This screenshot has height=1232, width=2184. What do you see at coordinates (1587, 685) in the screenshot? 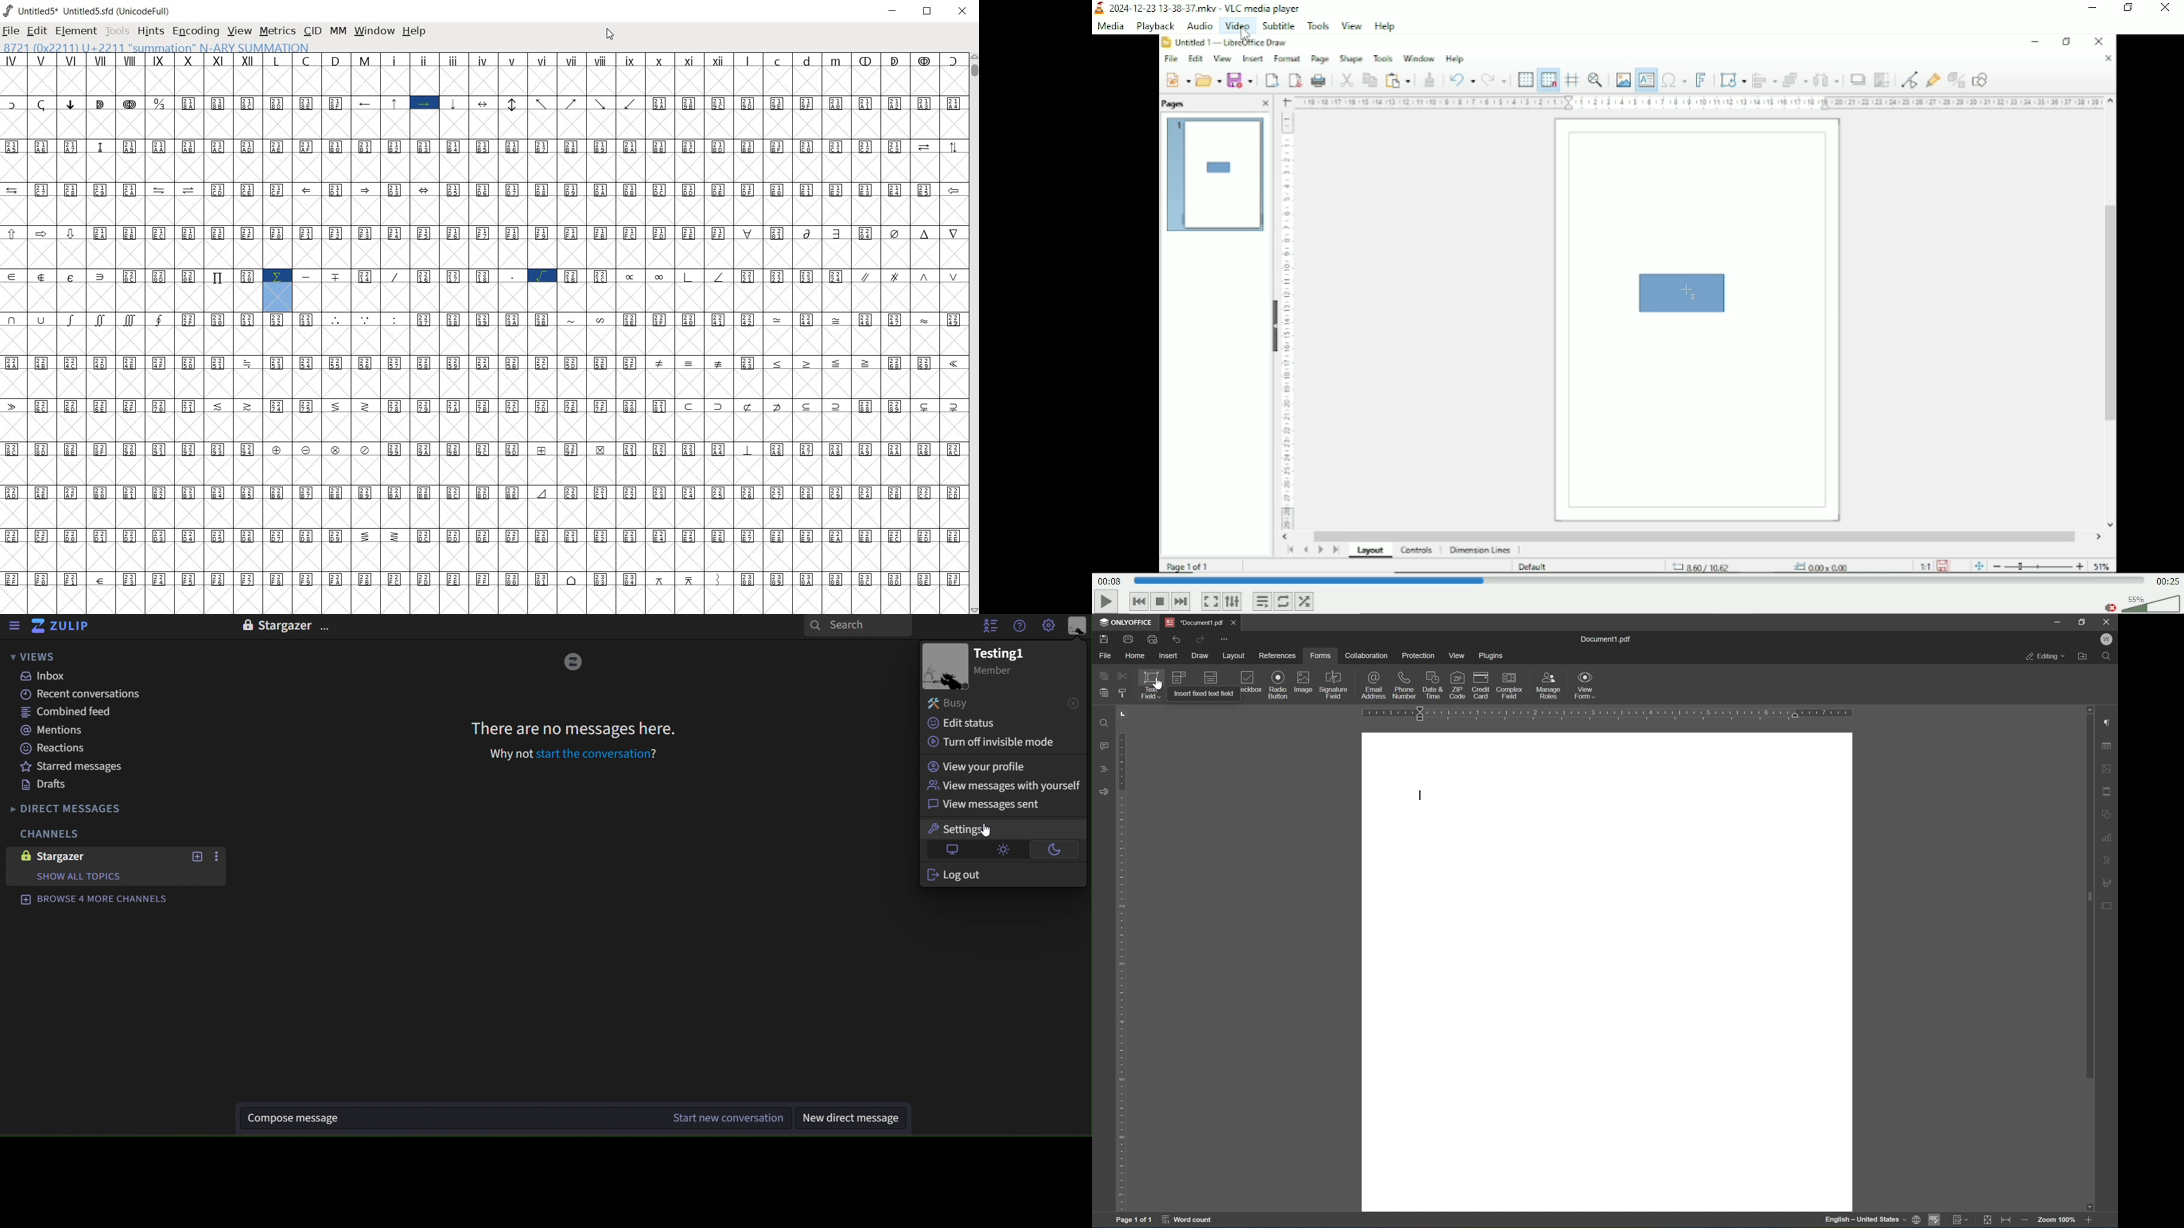
I see `view form` at bounding box center [1587, 685].